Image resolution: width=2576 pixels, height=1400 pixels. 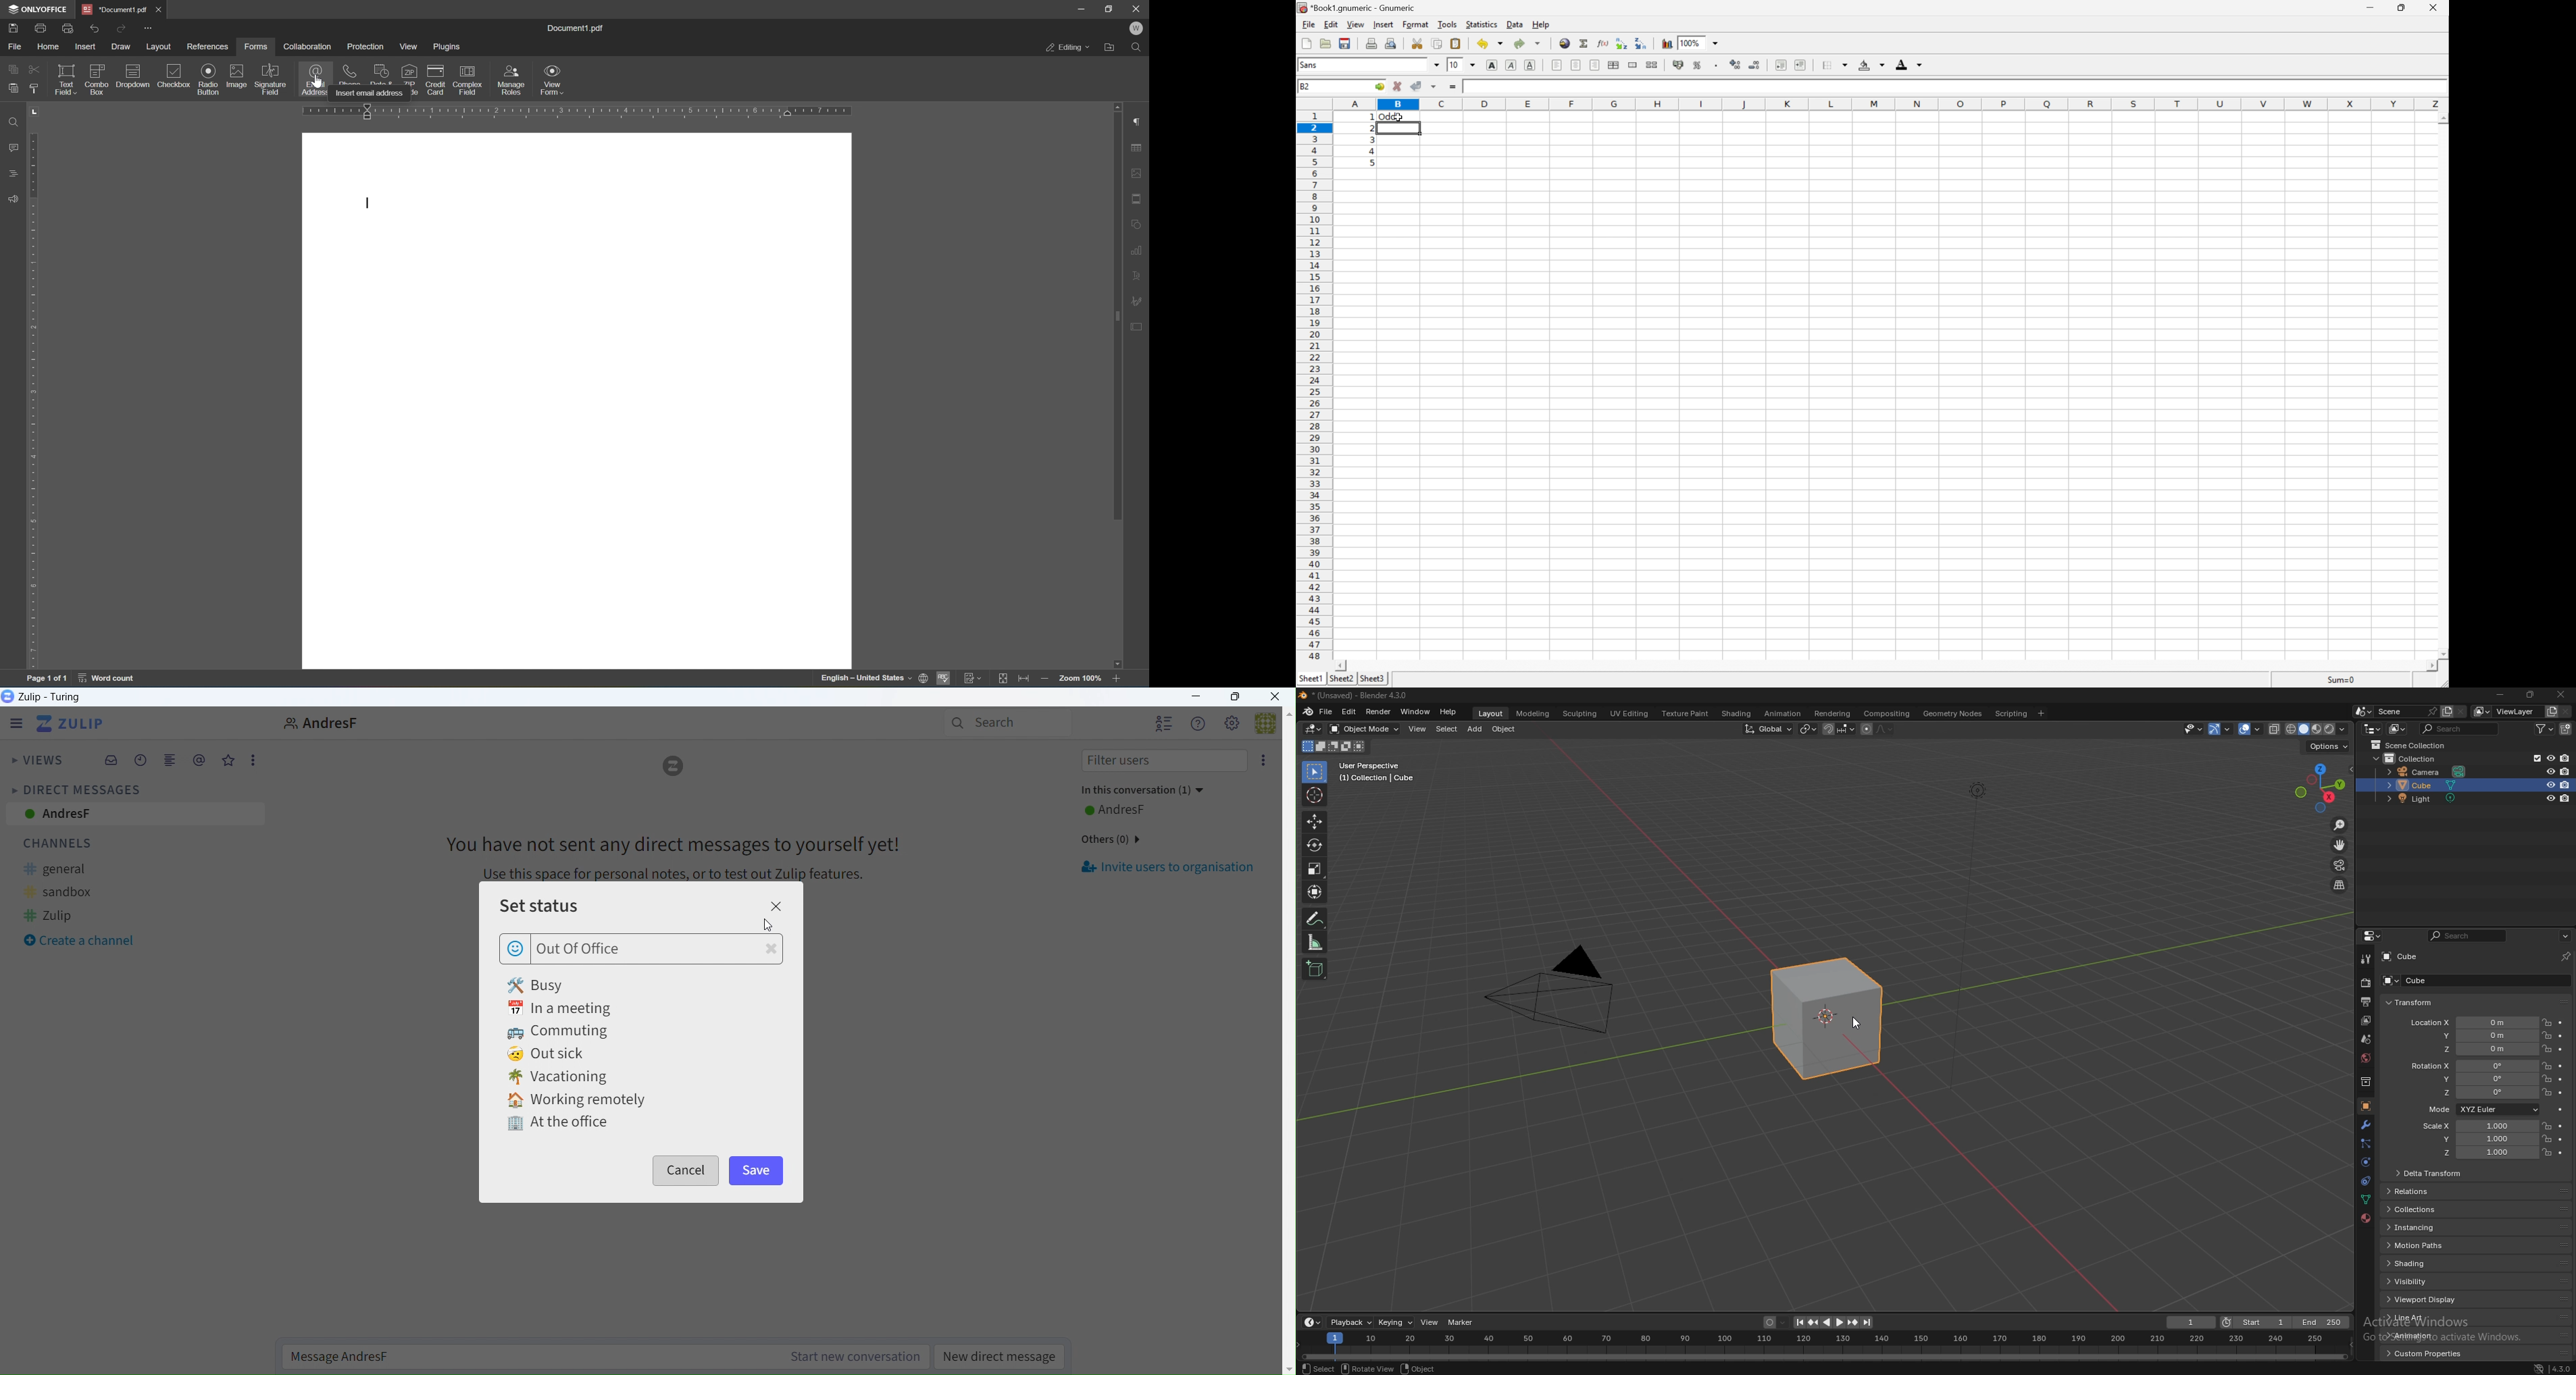 I want to click on track changes, so click(x=973, y=678).